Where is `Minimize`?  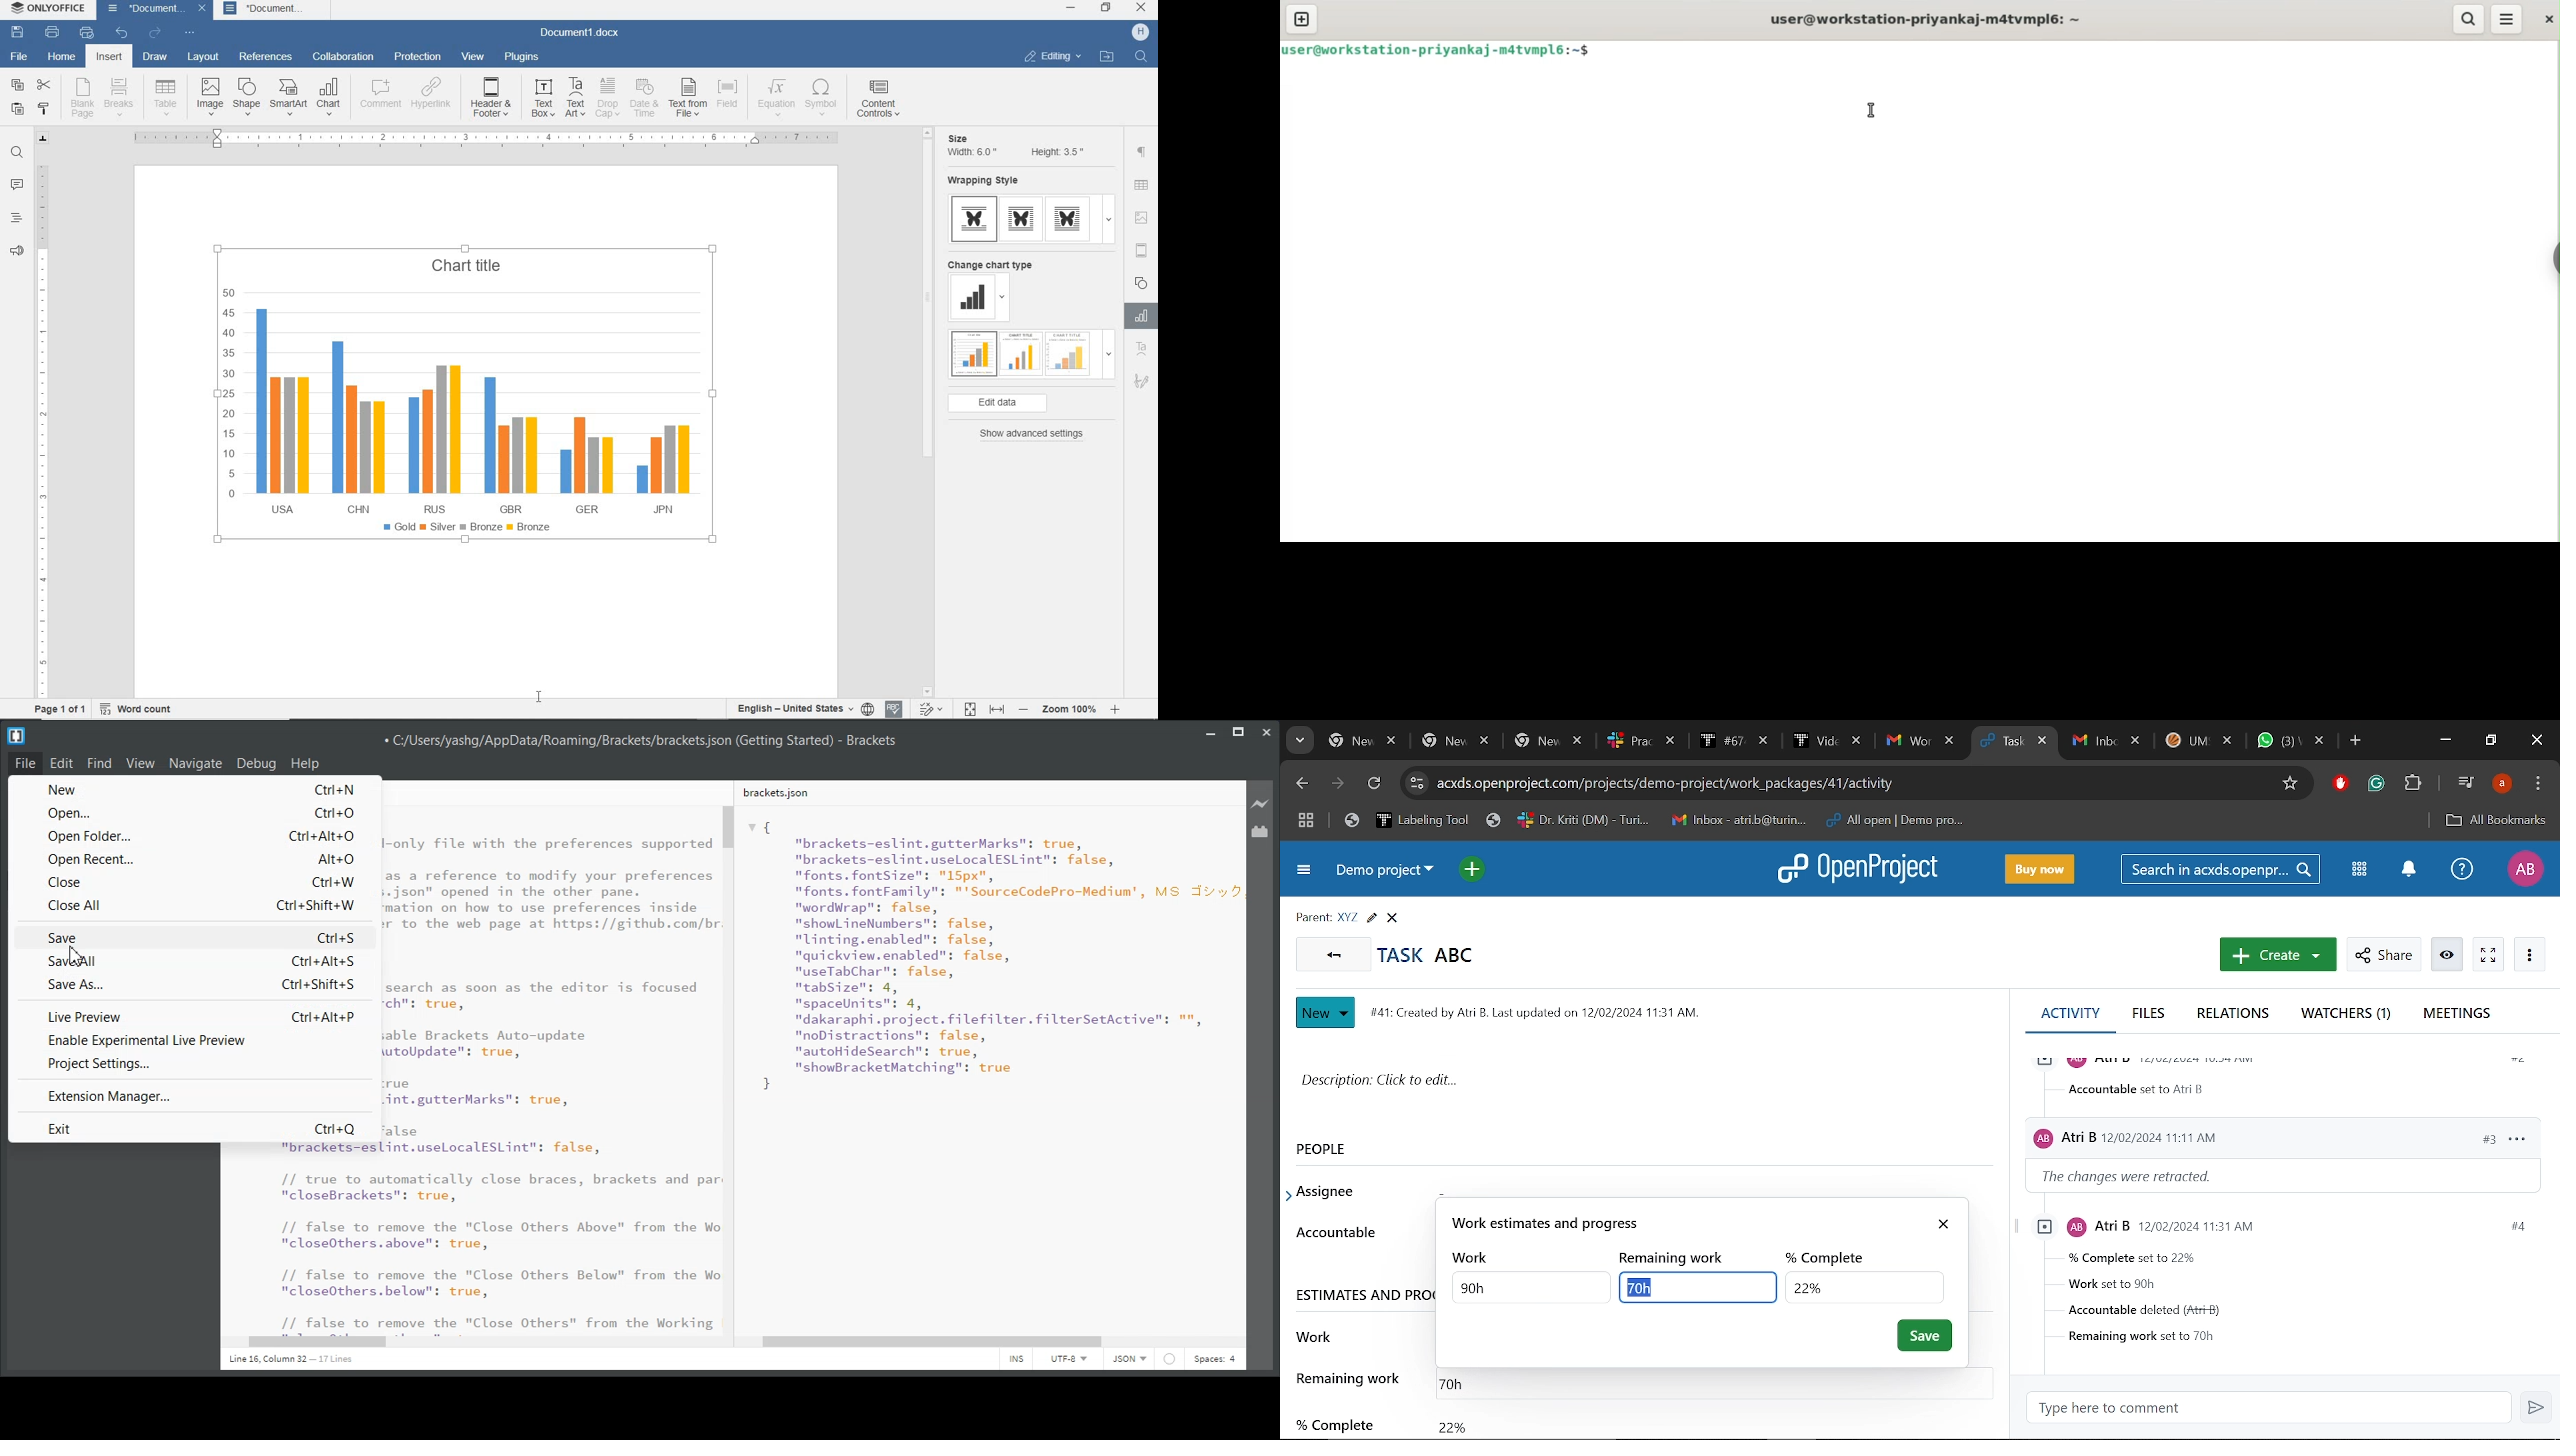 Minimize is located at coordinates (1211, 730).